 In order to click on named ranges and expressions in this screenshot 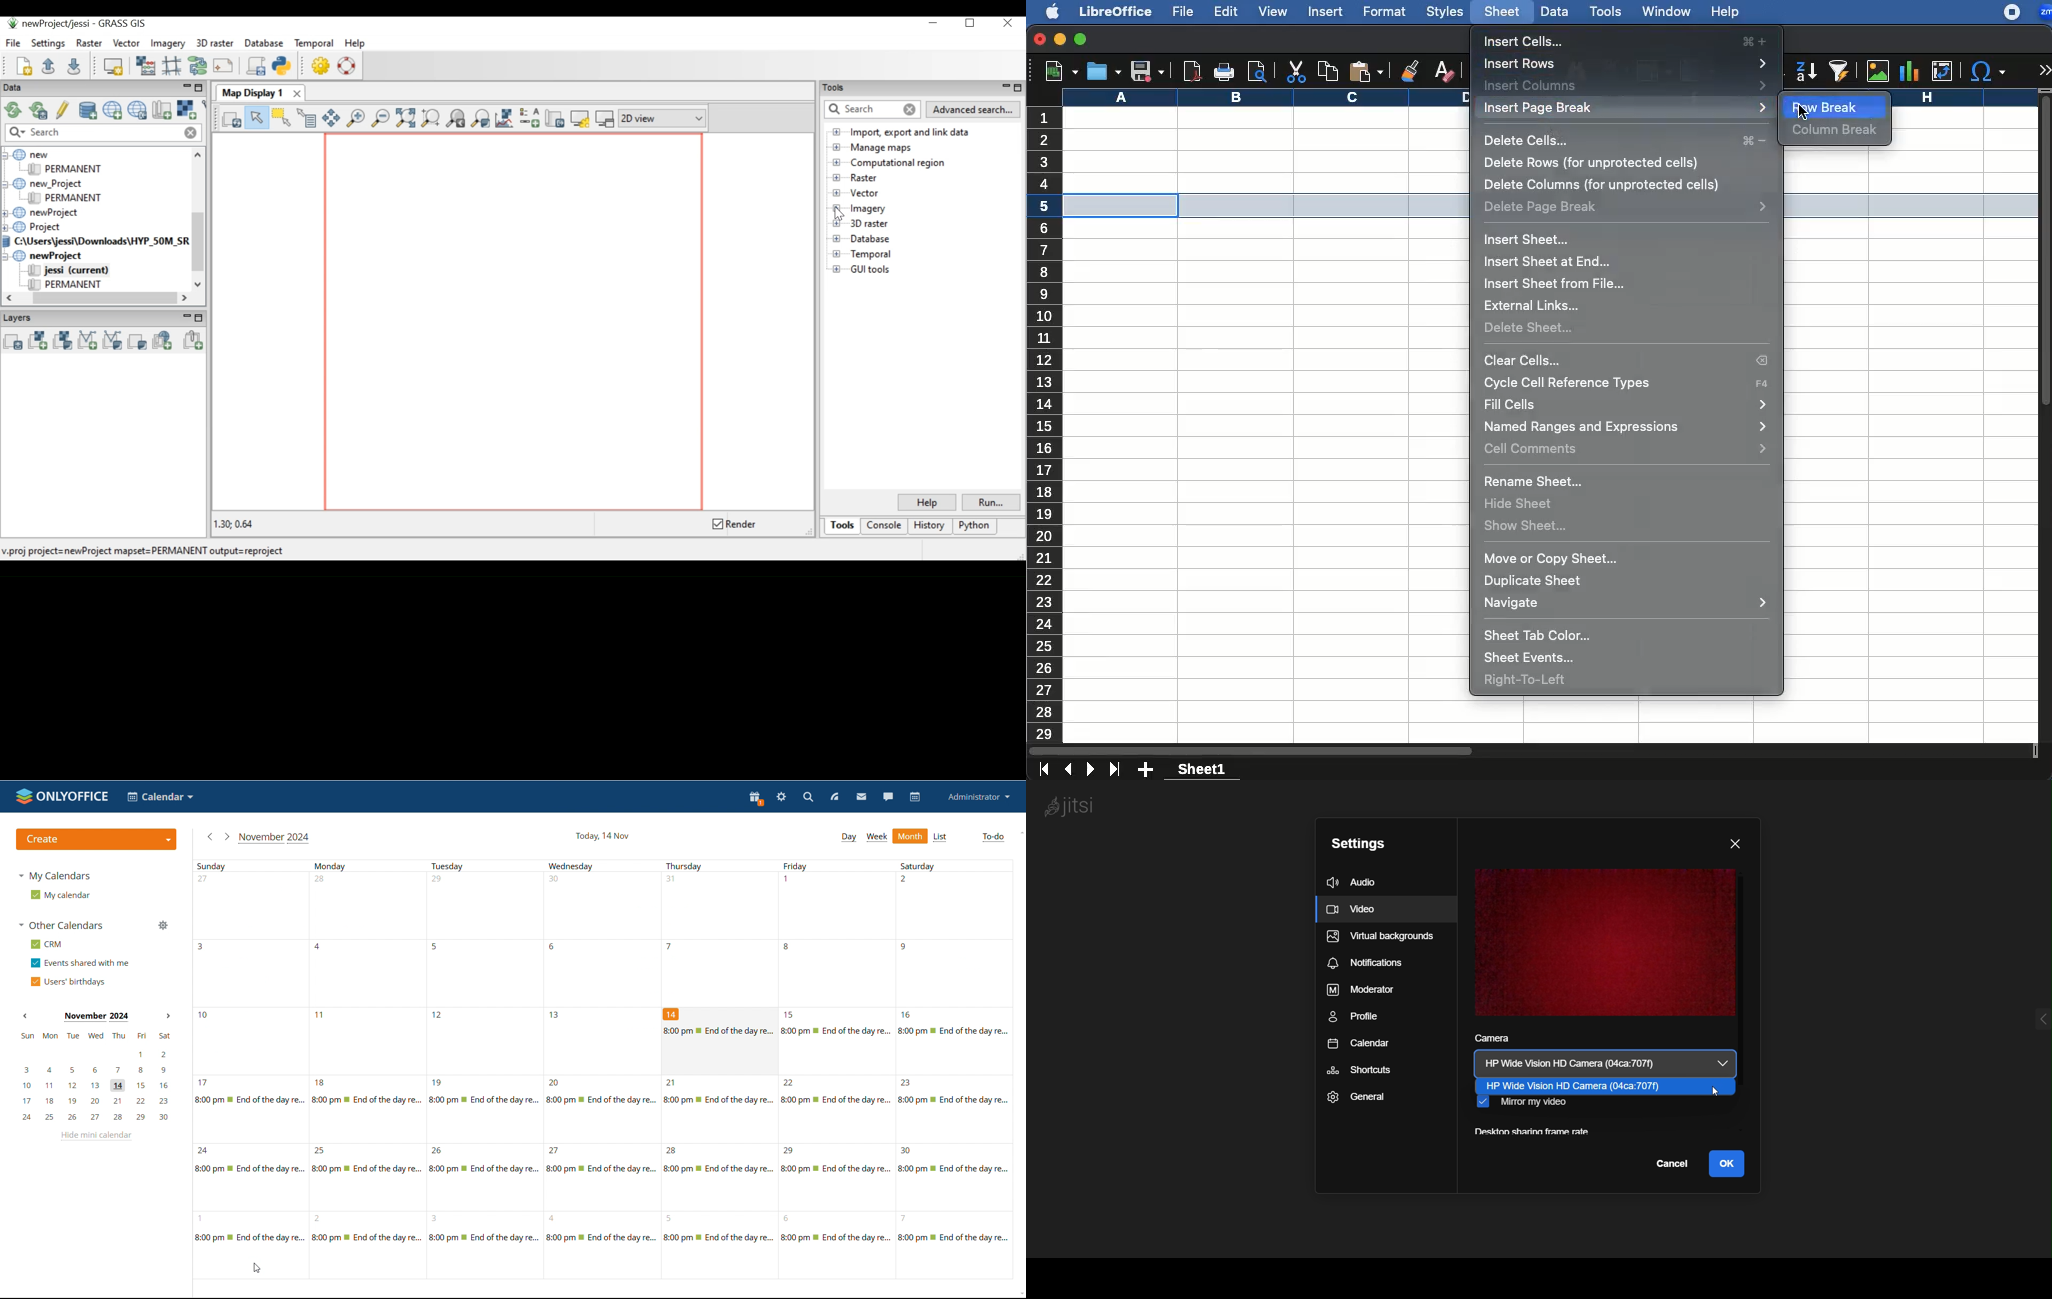, I will do `click(1625, 427)`.